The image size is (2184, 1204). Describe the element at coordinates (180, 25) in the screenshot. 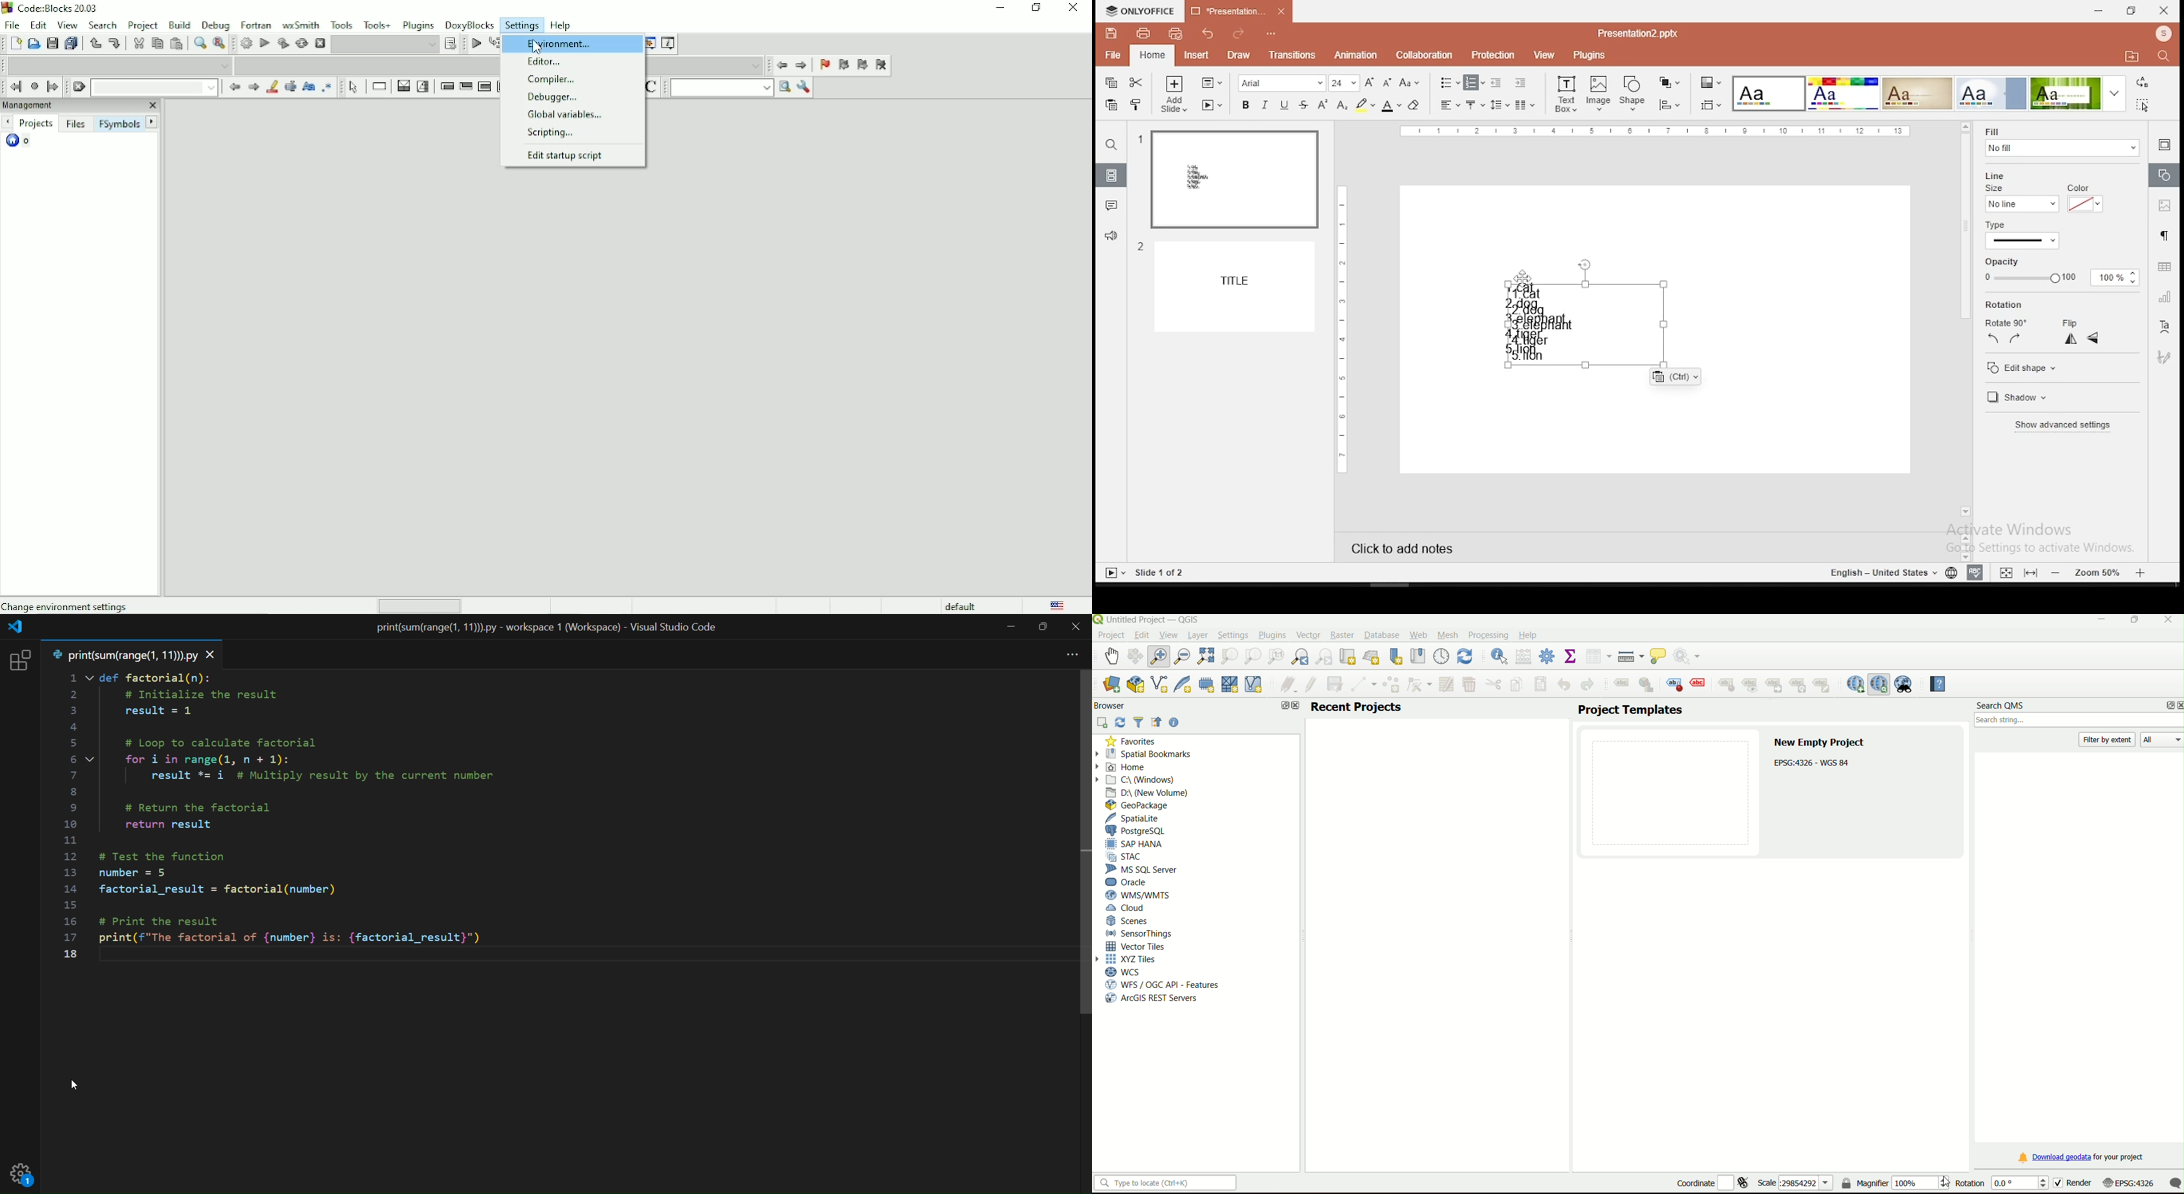

I see `Build` at that location.